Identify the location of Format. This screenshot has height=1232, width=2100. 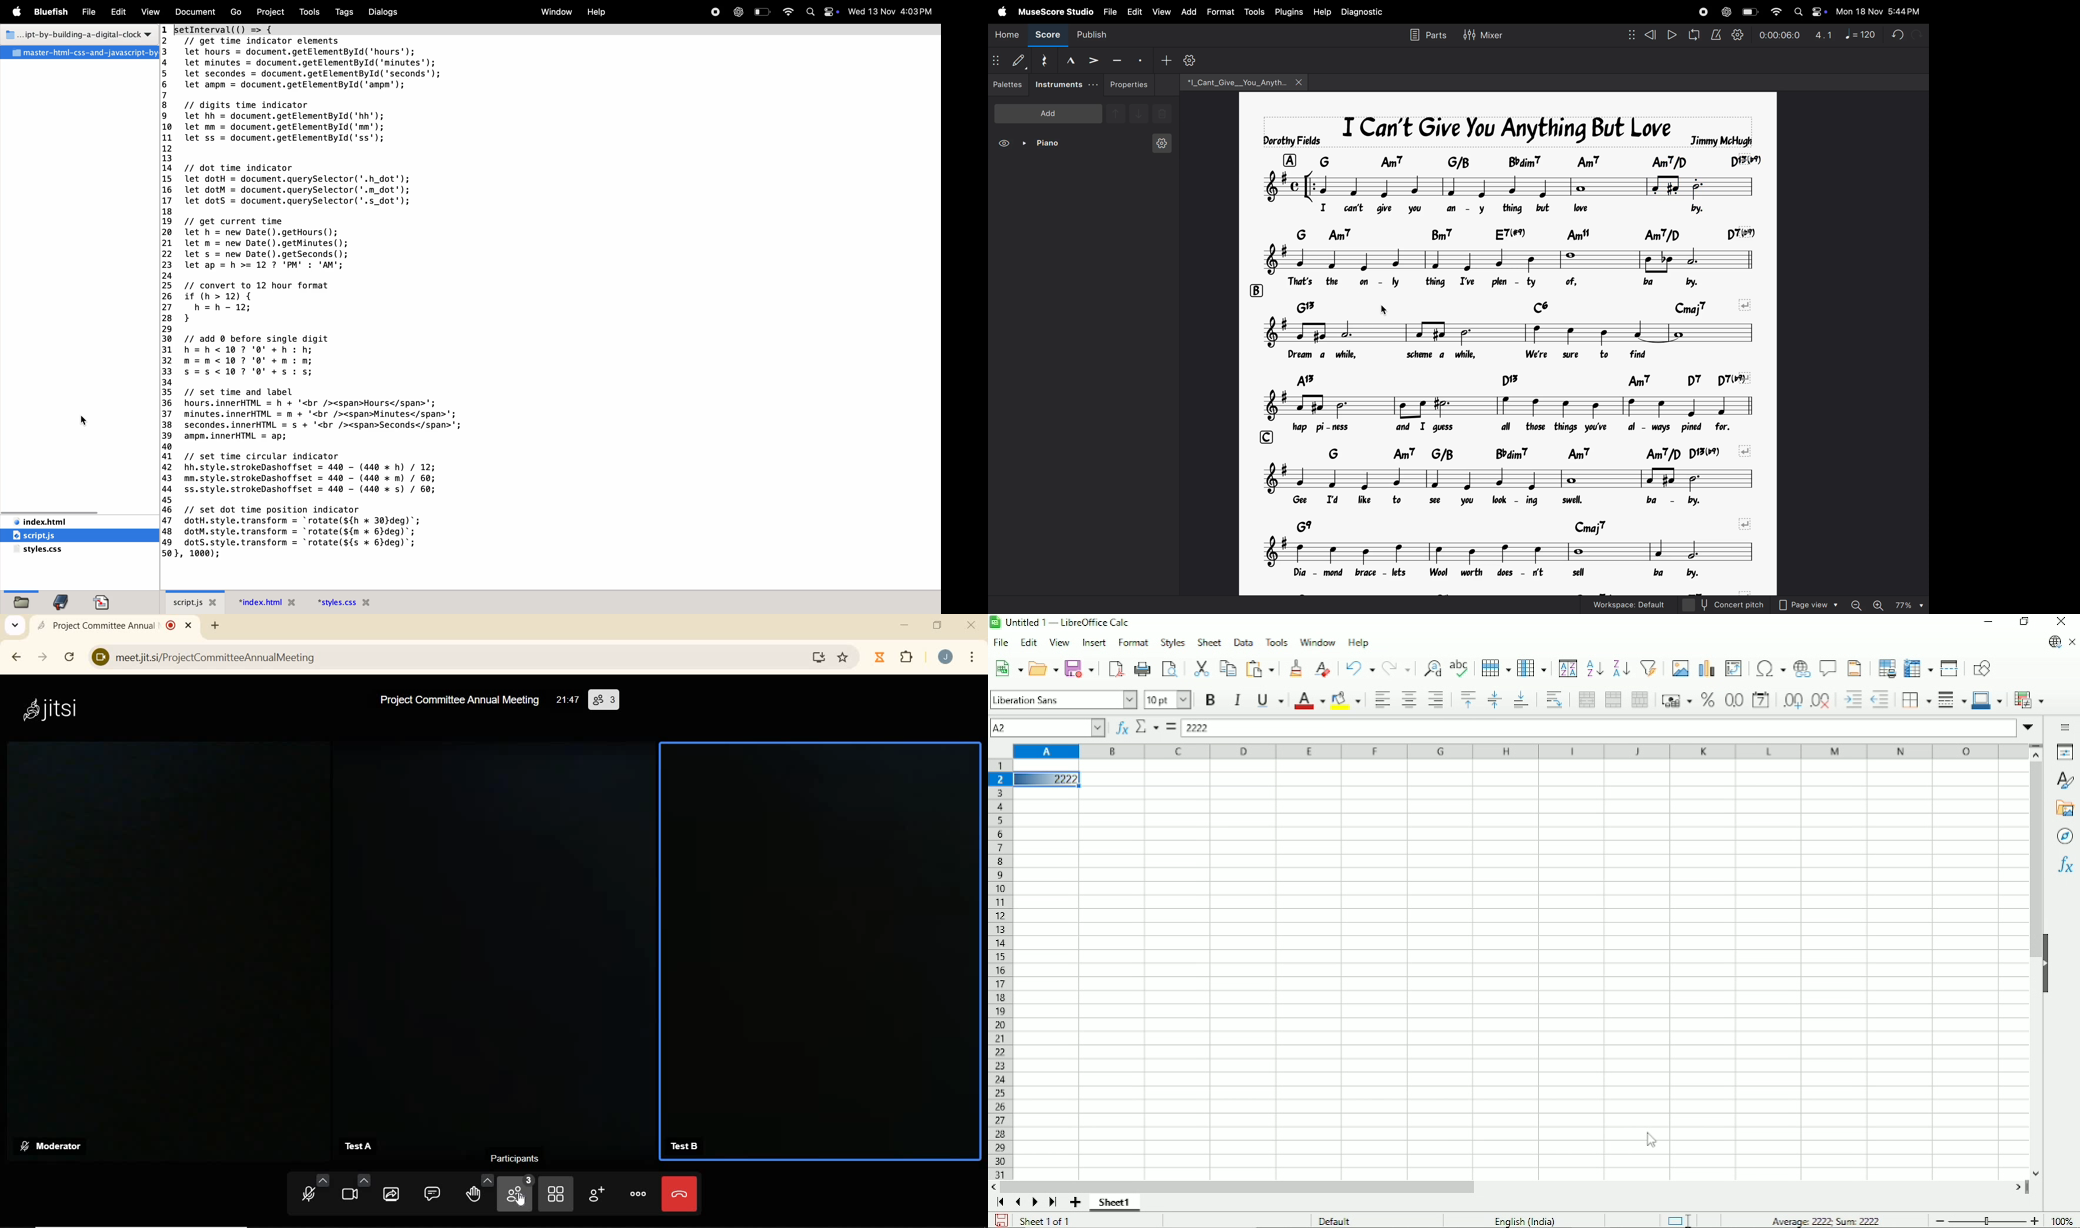
(1133, 643).